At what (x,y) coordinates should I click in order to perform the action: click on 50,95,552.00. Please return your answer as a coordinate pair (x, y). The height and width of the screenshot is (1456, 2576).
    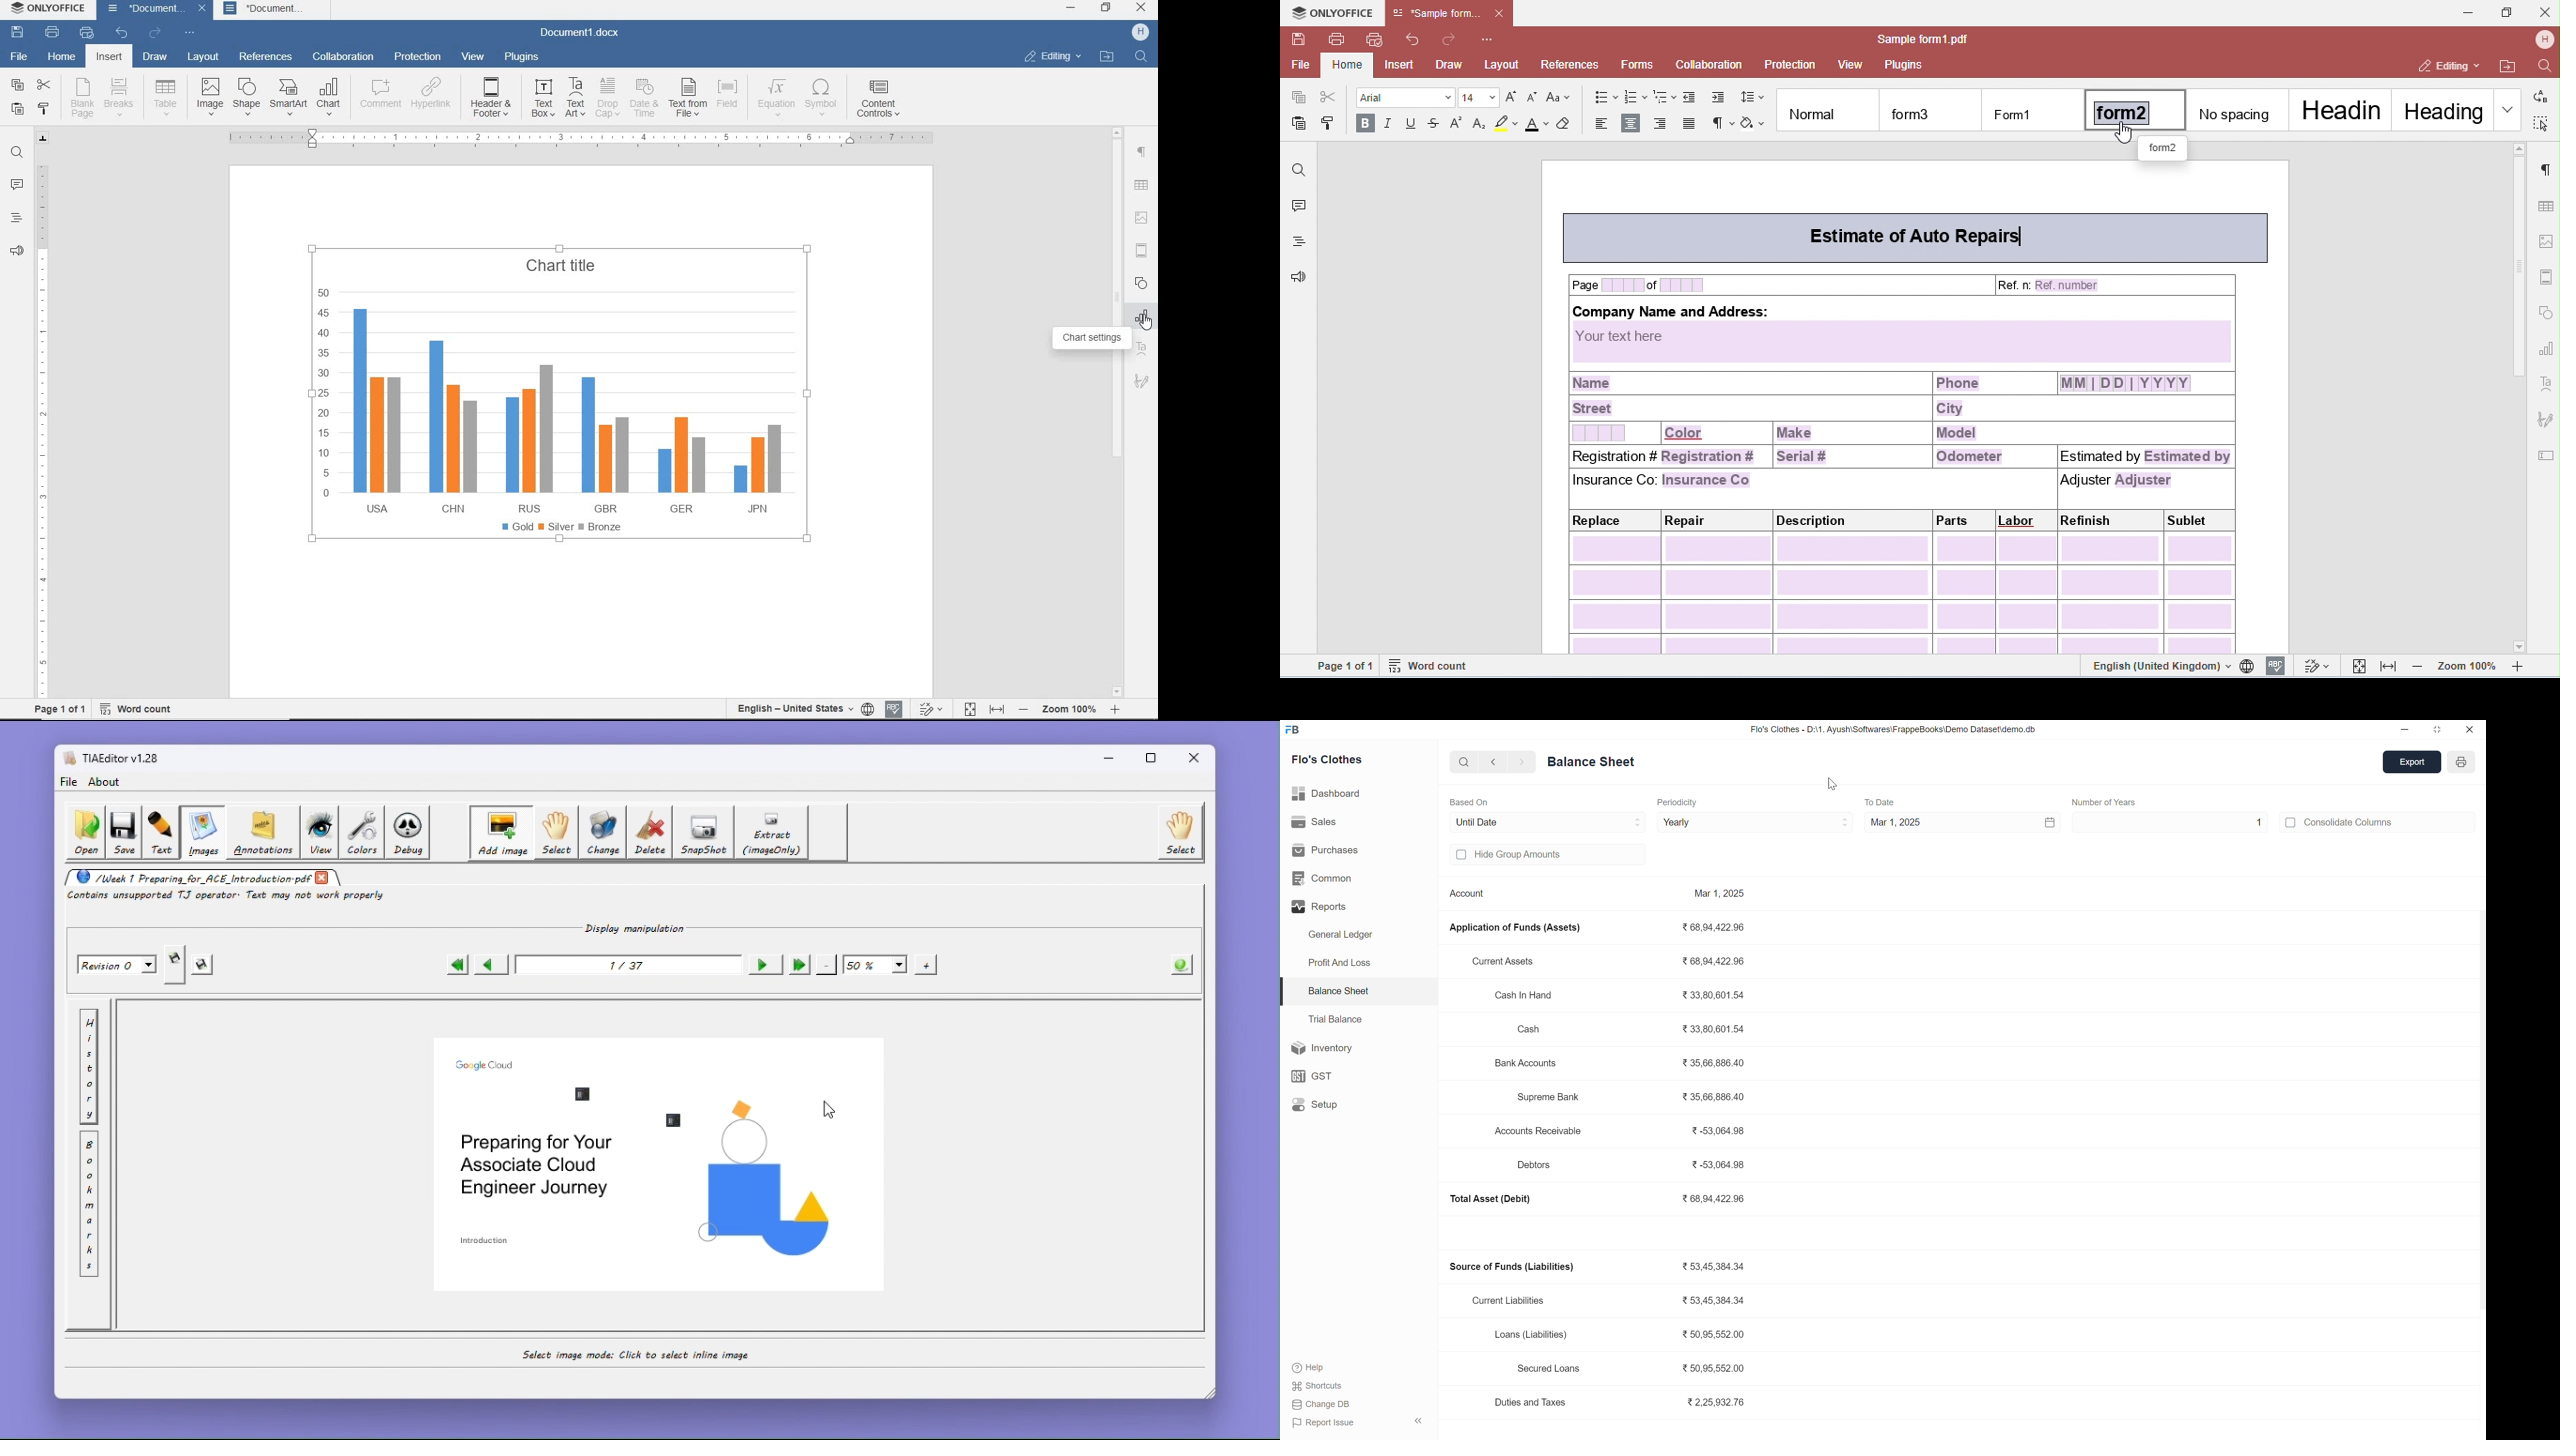
    Looking at the image, I should click on (1717, 1334).